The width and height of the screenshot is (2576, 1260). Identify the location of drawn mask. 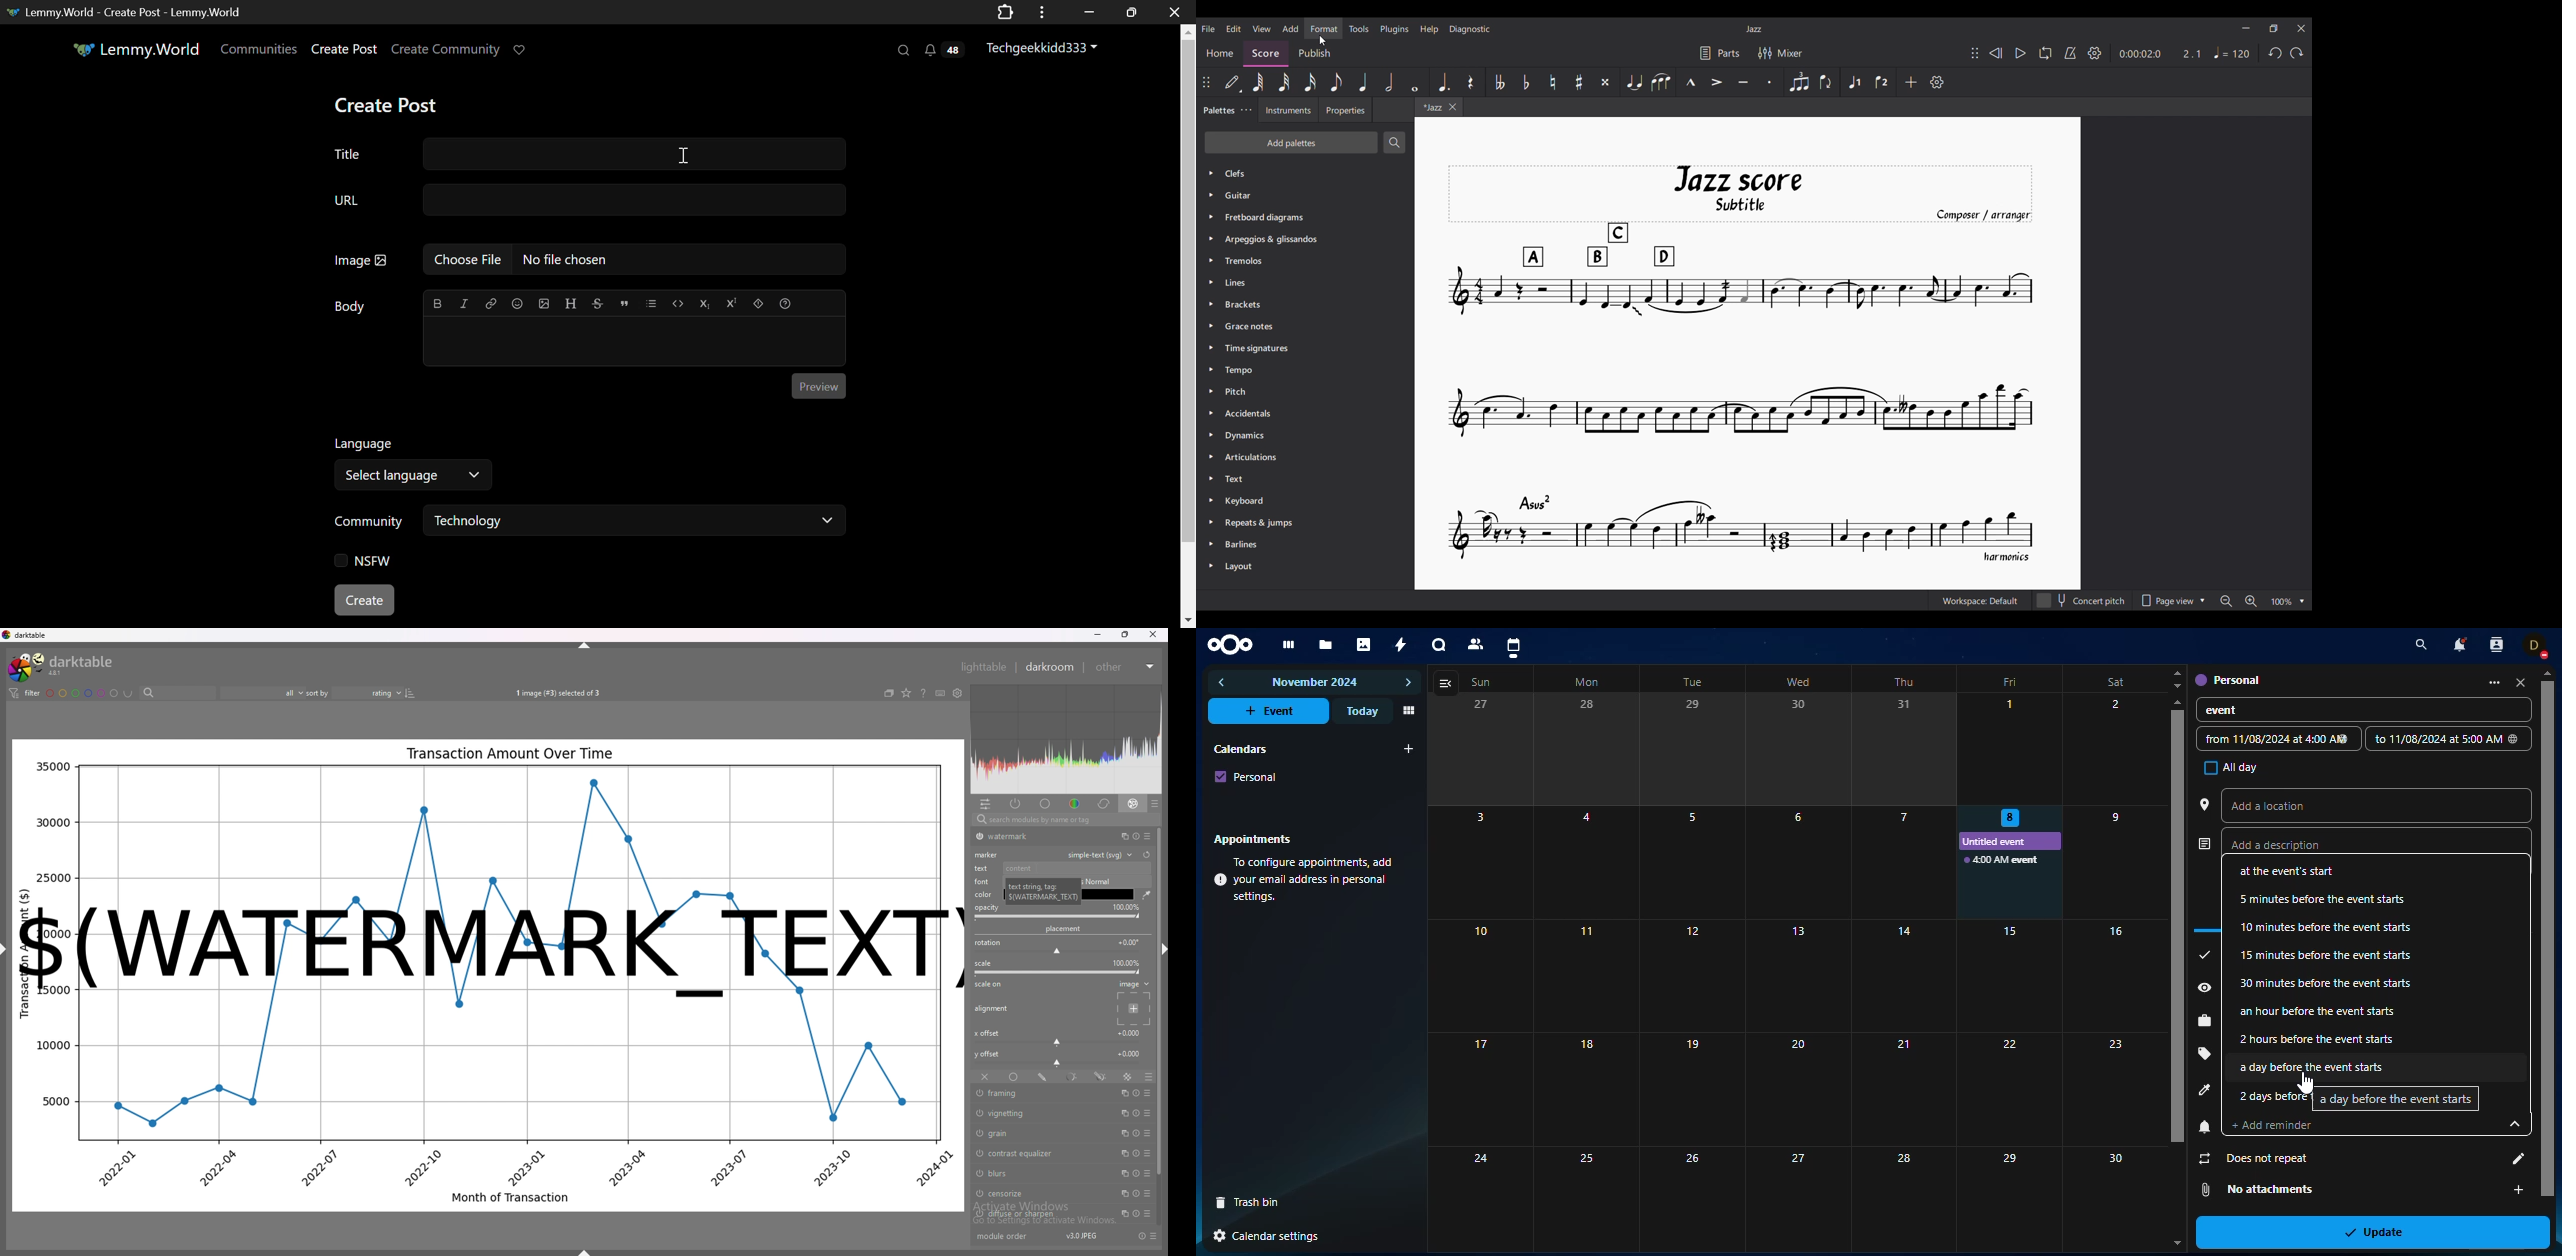
(1044, 1076).